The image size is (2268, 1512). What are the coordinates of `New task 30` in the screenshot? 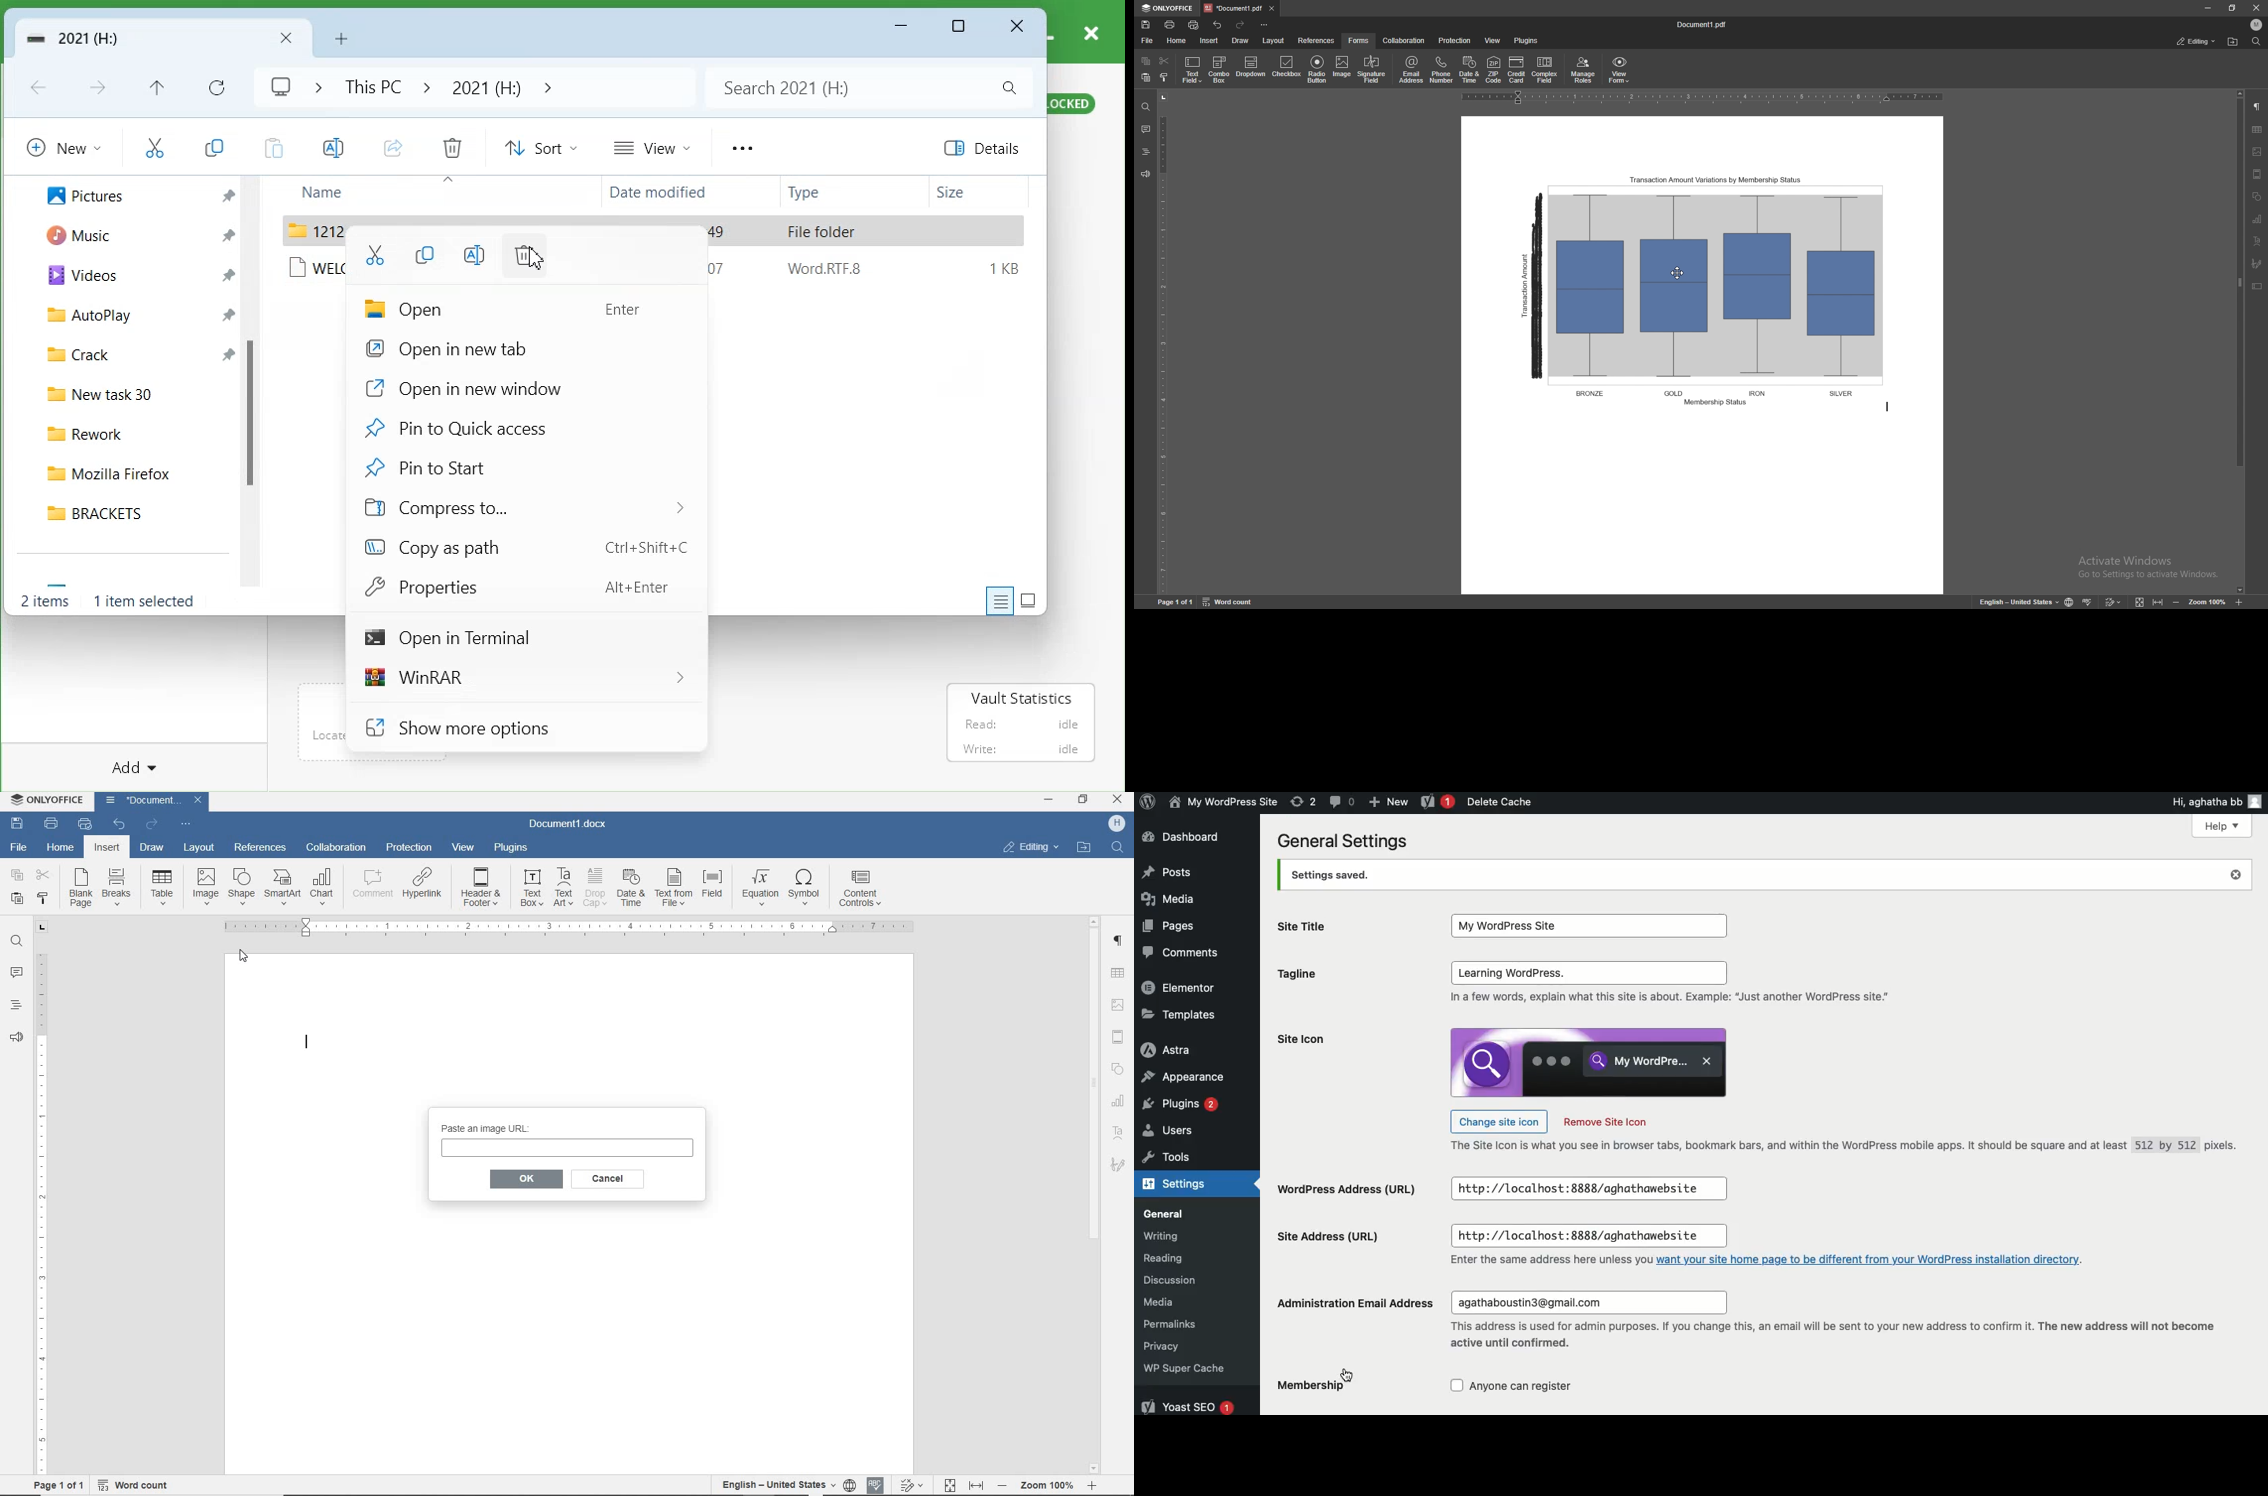 It's located at (135, 395).